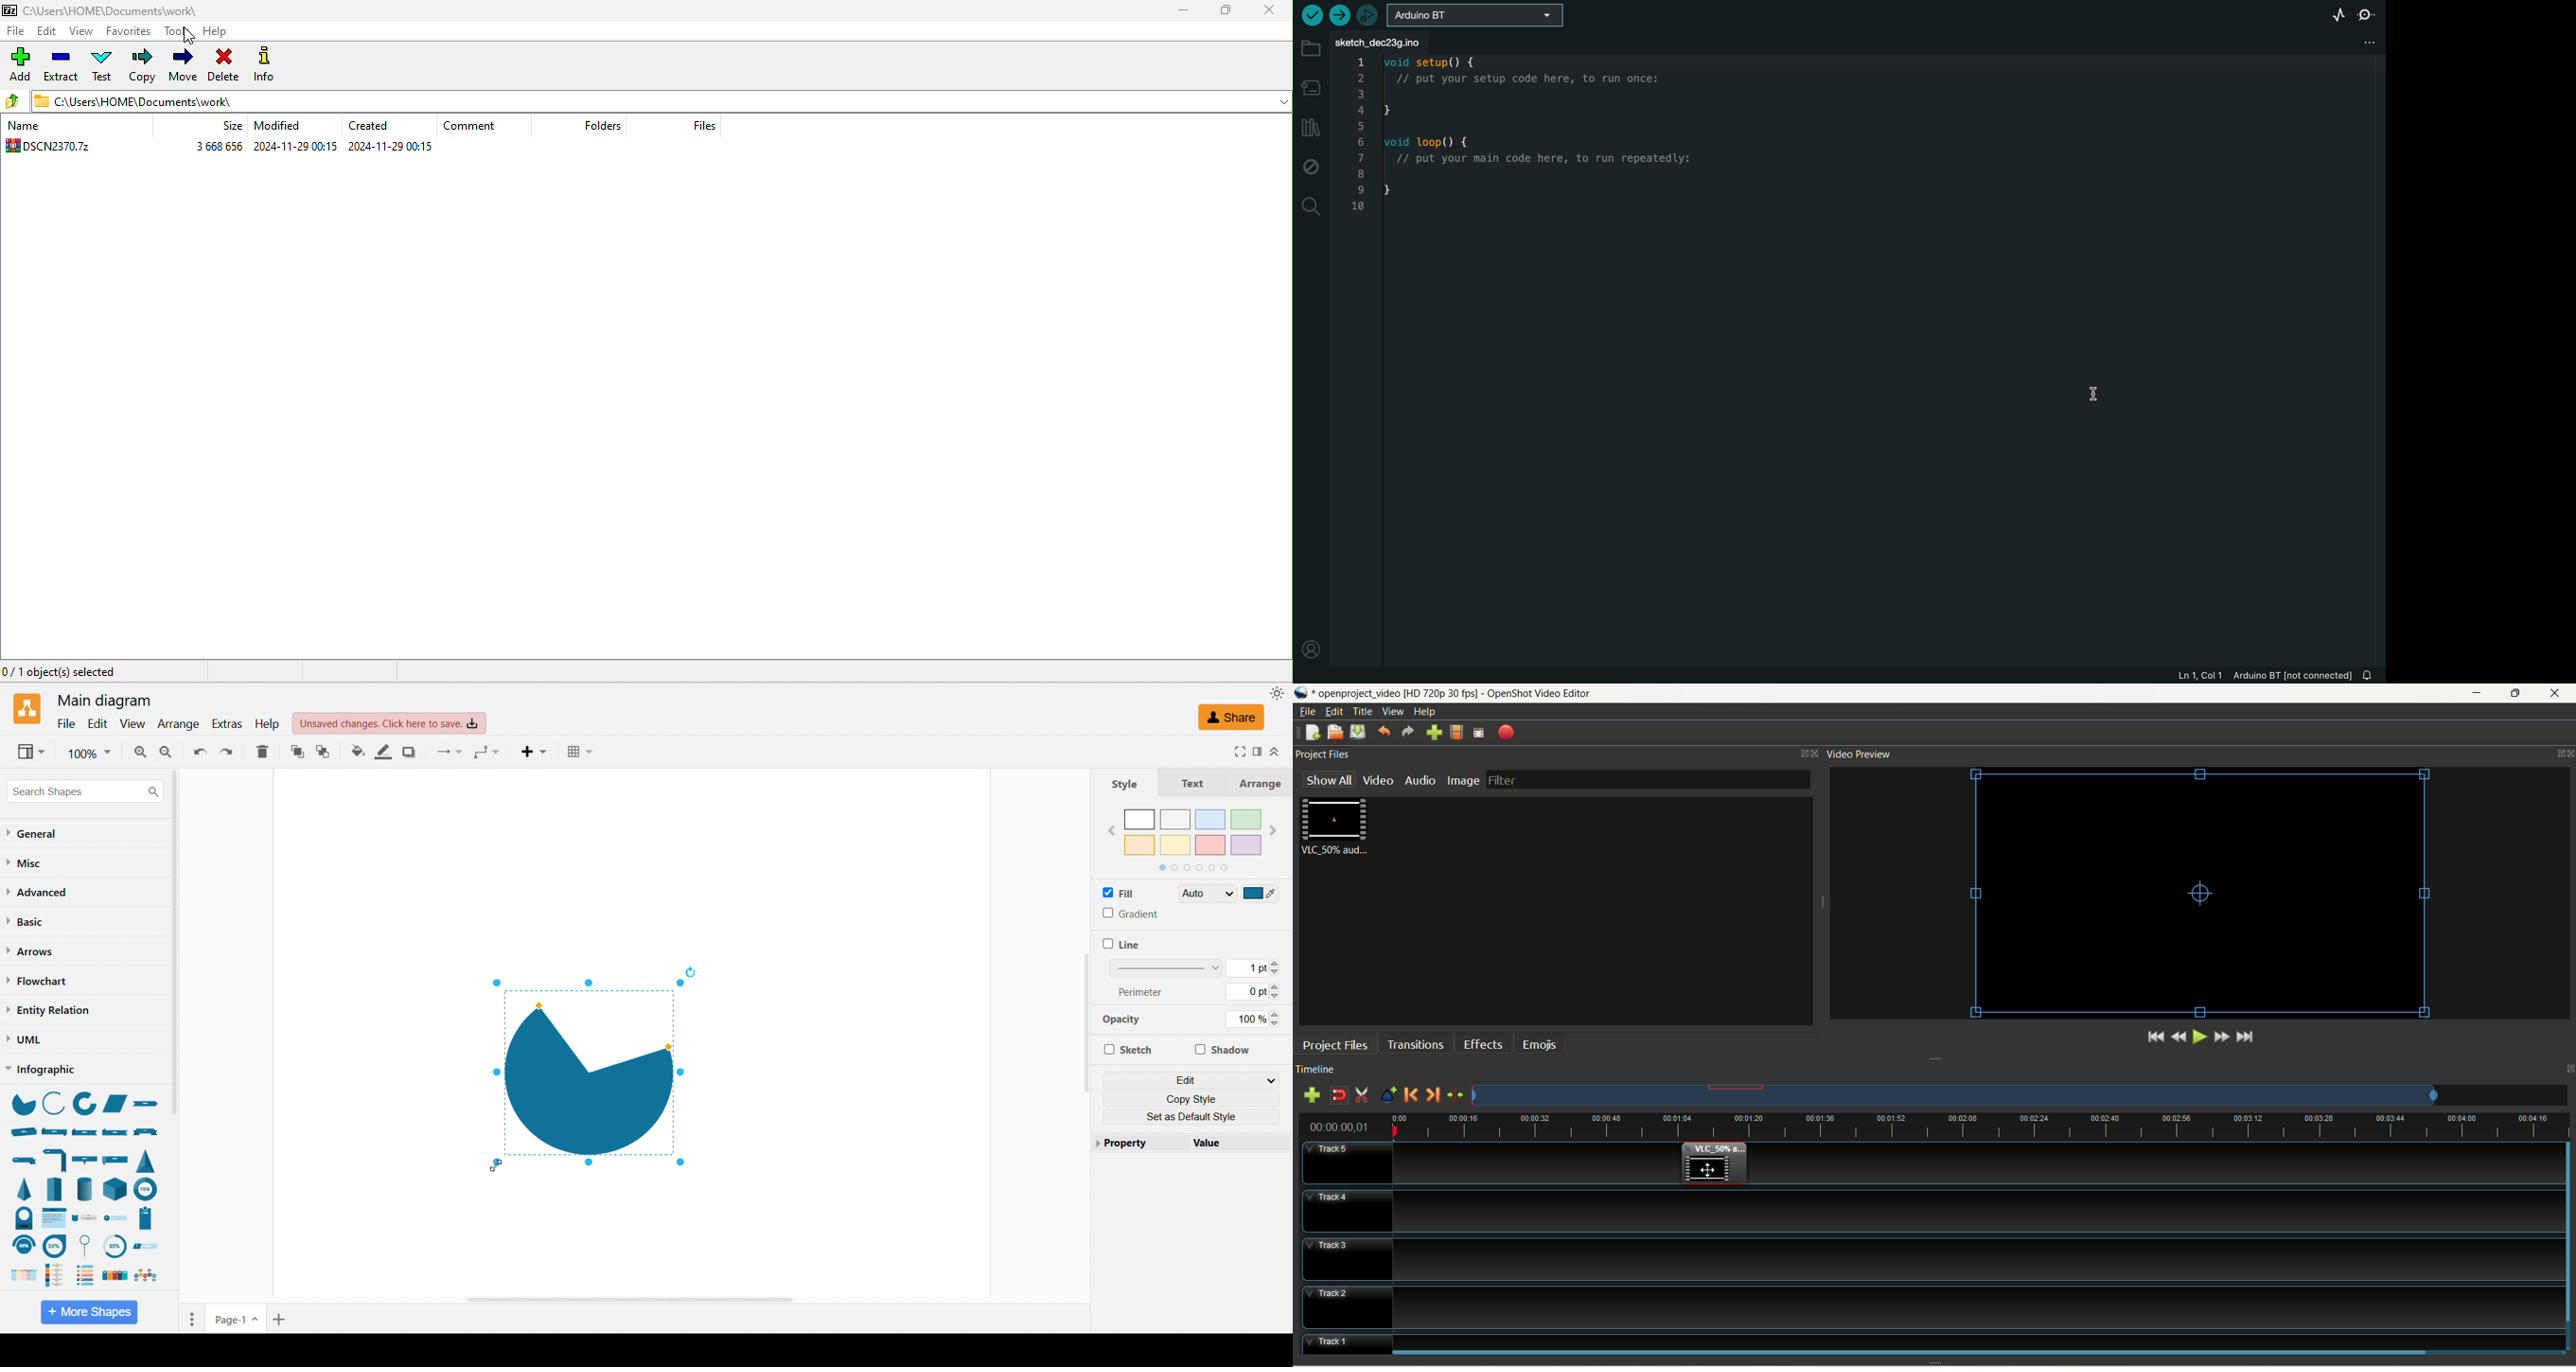  Describe the element at coordinates (2247, 1037) in the screenshot. I see `jump to end` at that location.